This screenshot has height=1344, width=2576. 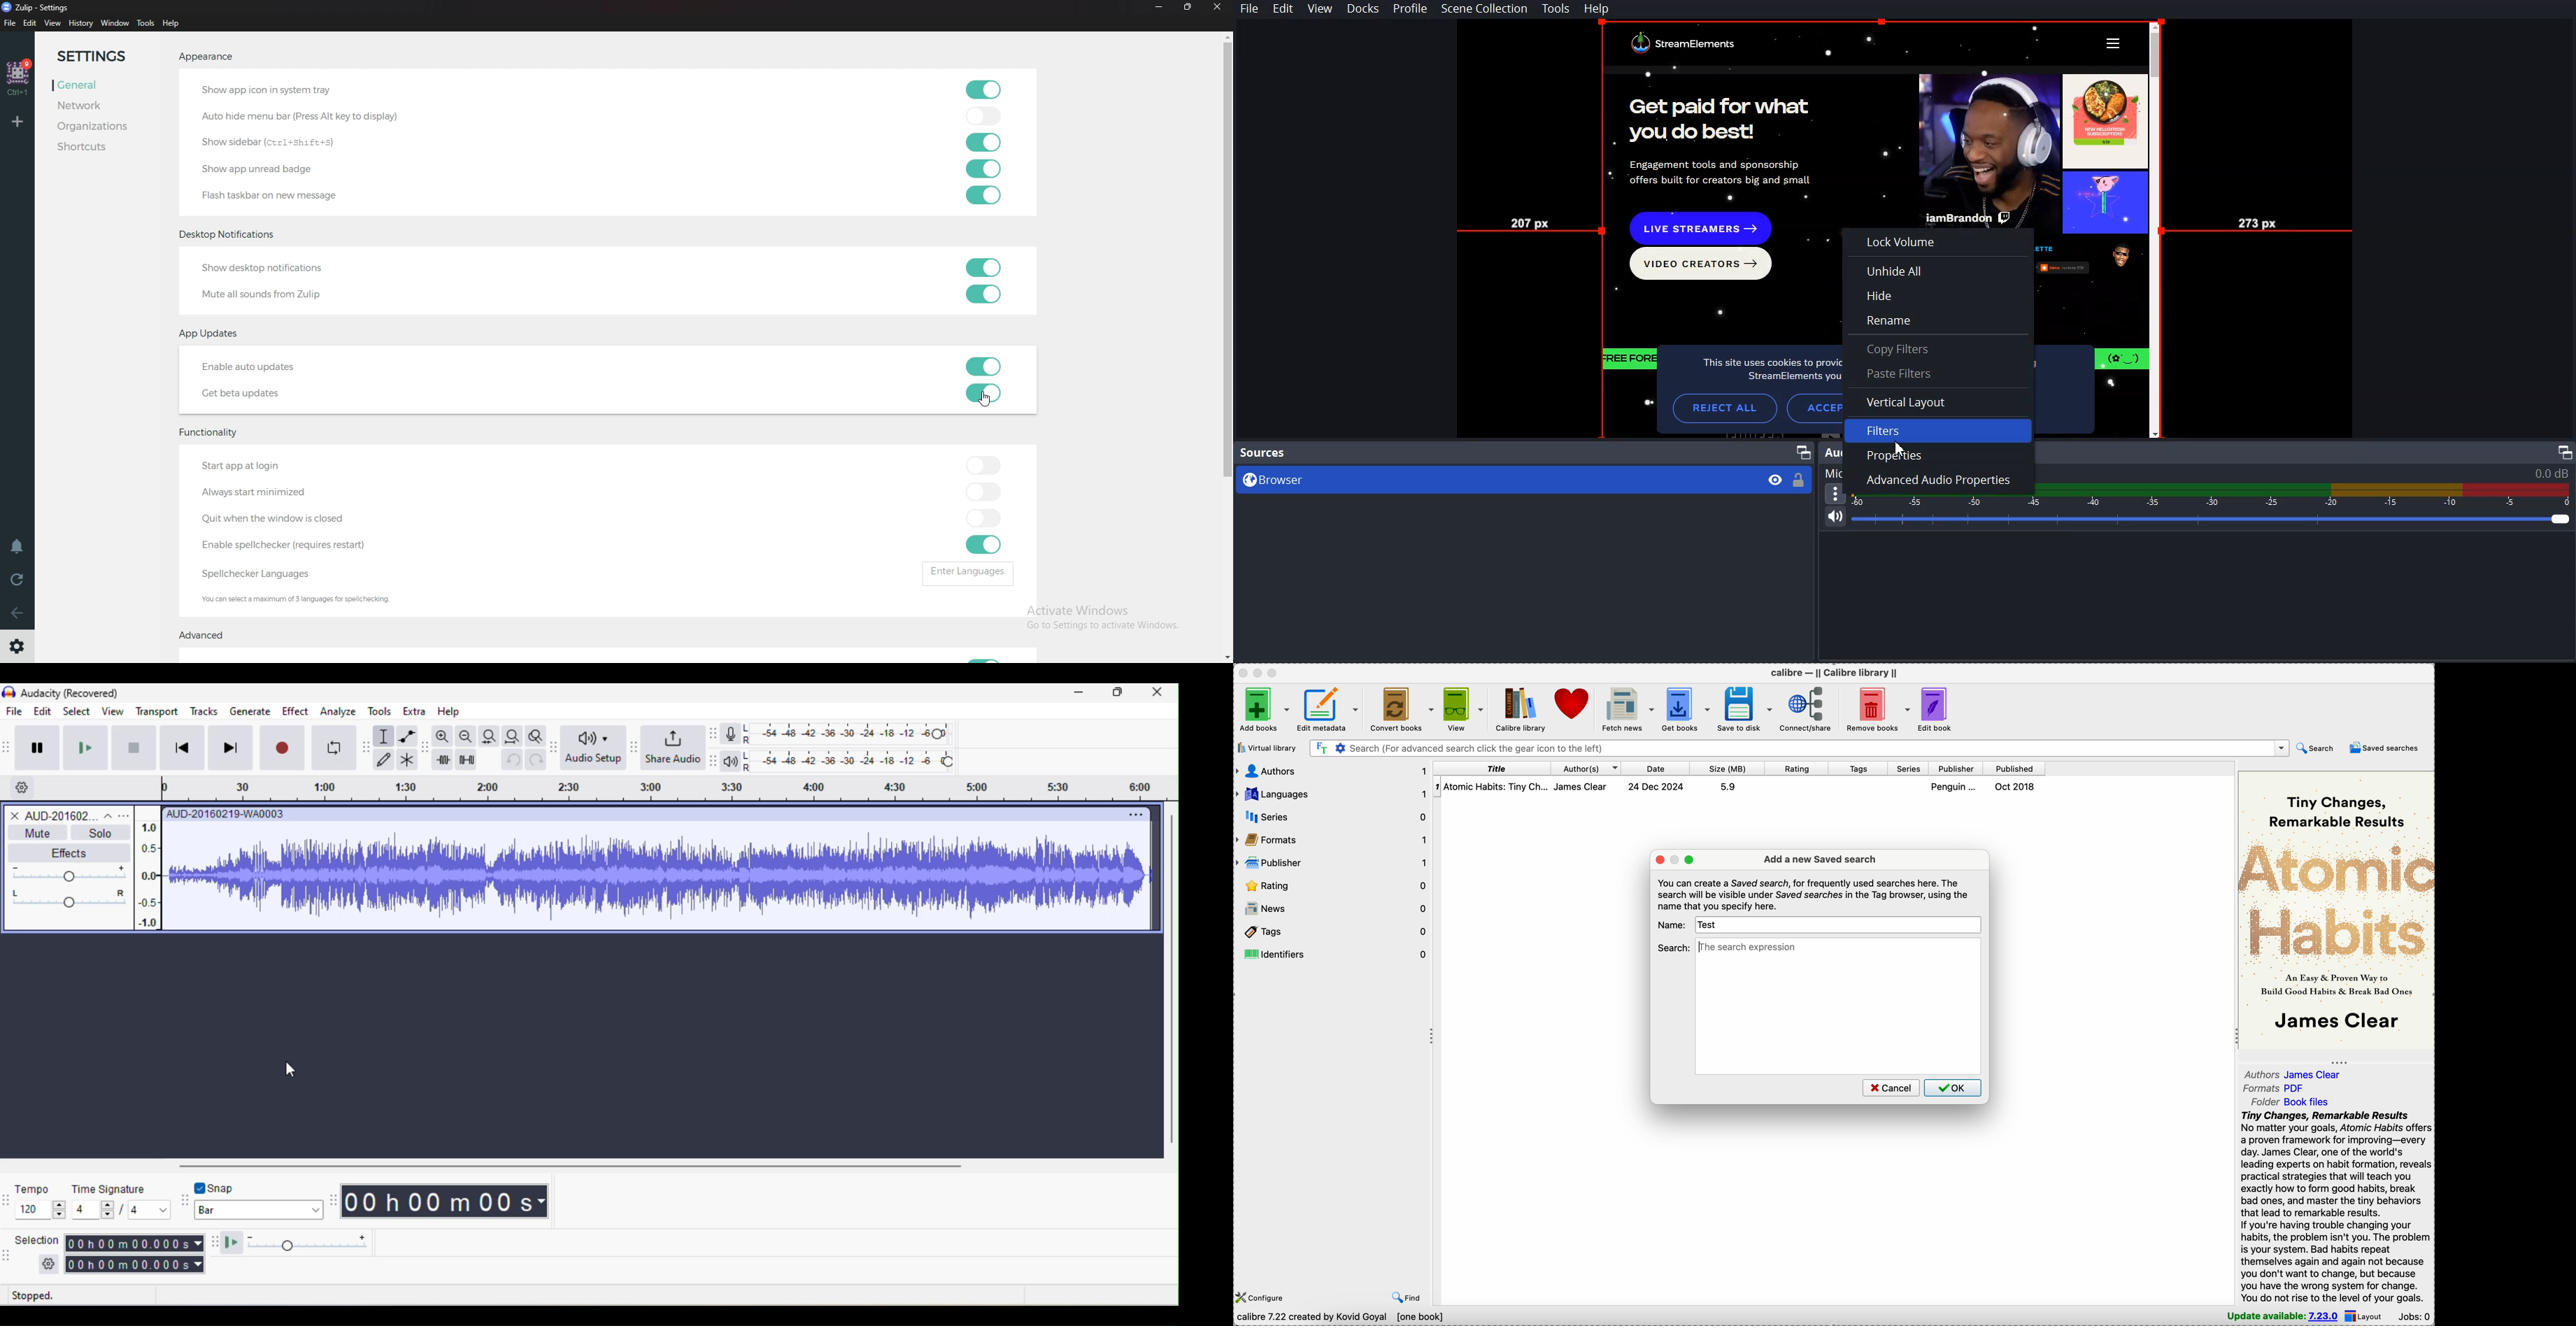 What do you see at coordinates (984, 366) in the screenshot?
I see `toggle` at bounding box center [984, 366].